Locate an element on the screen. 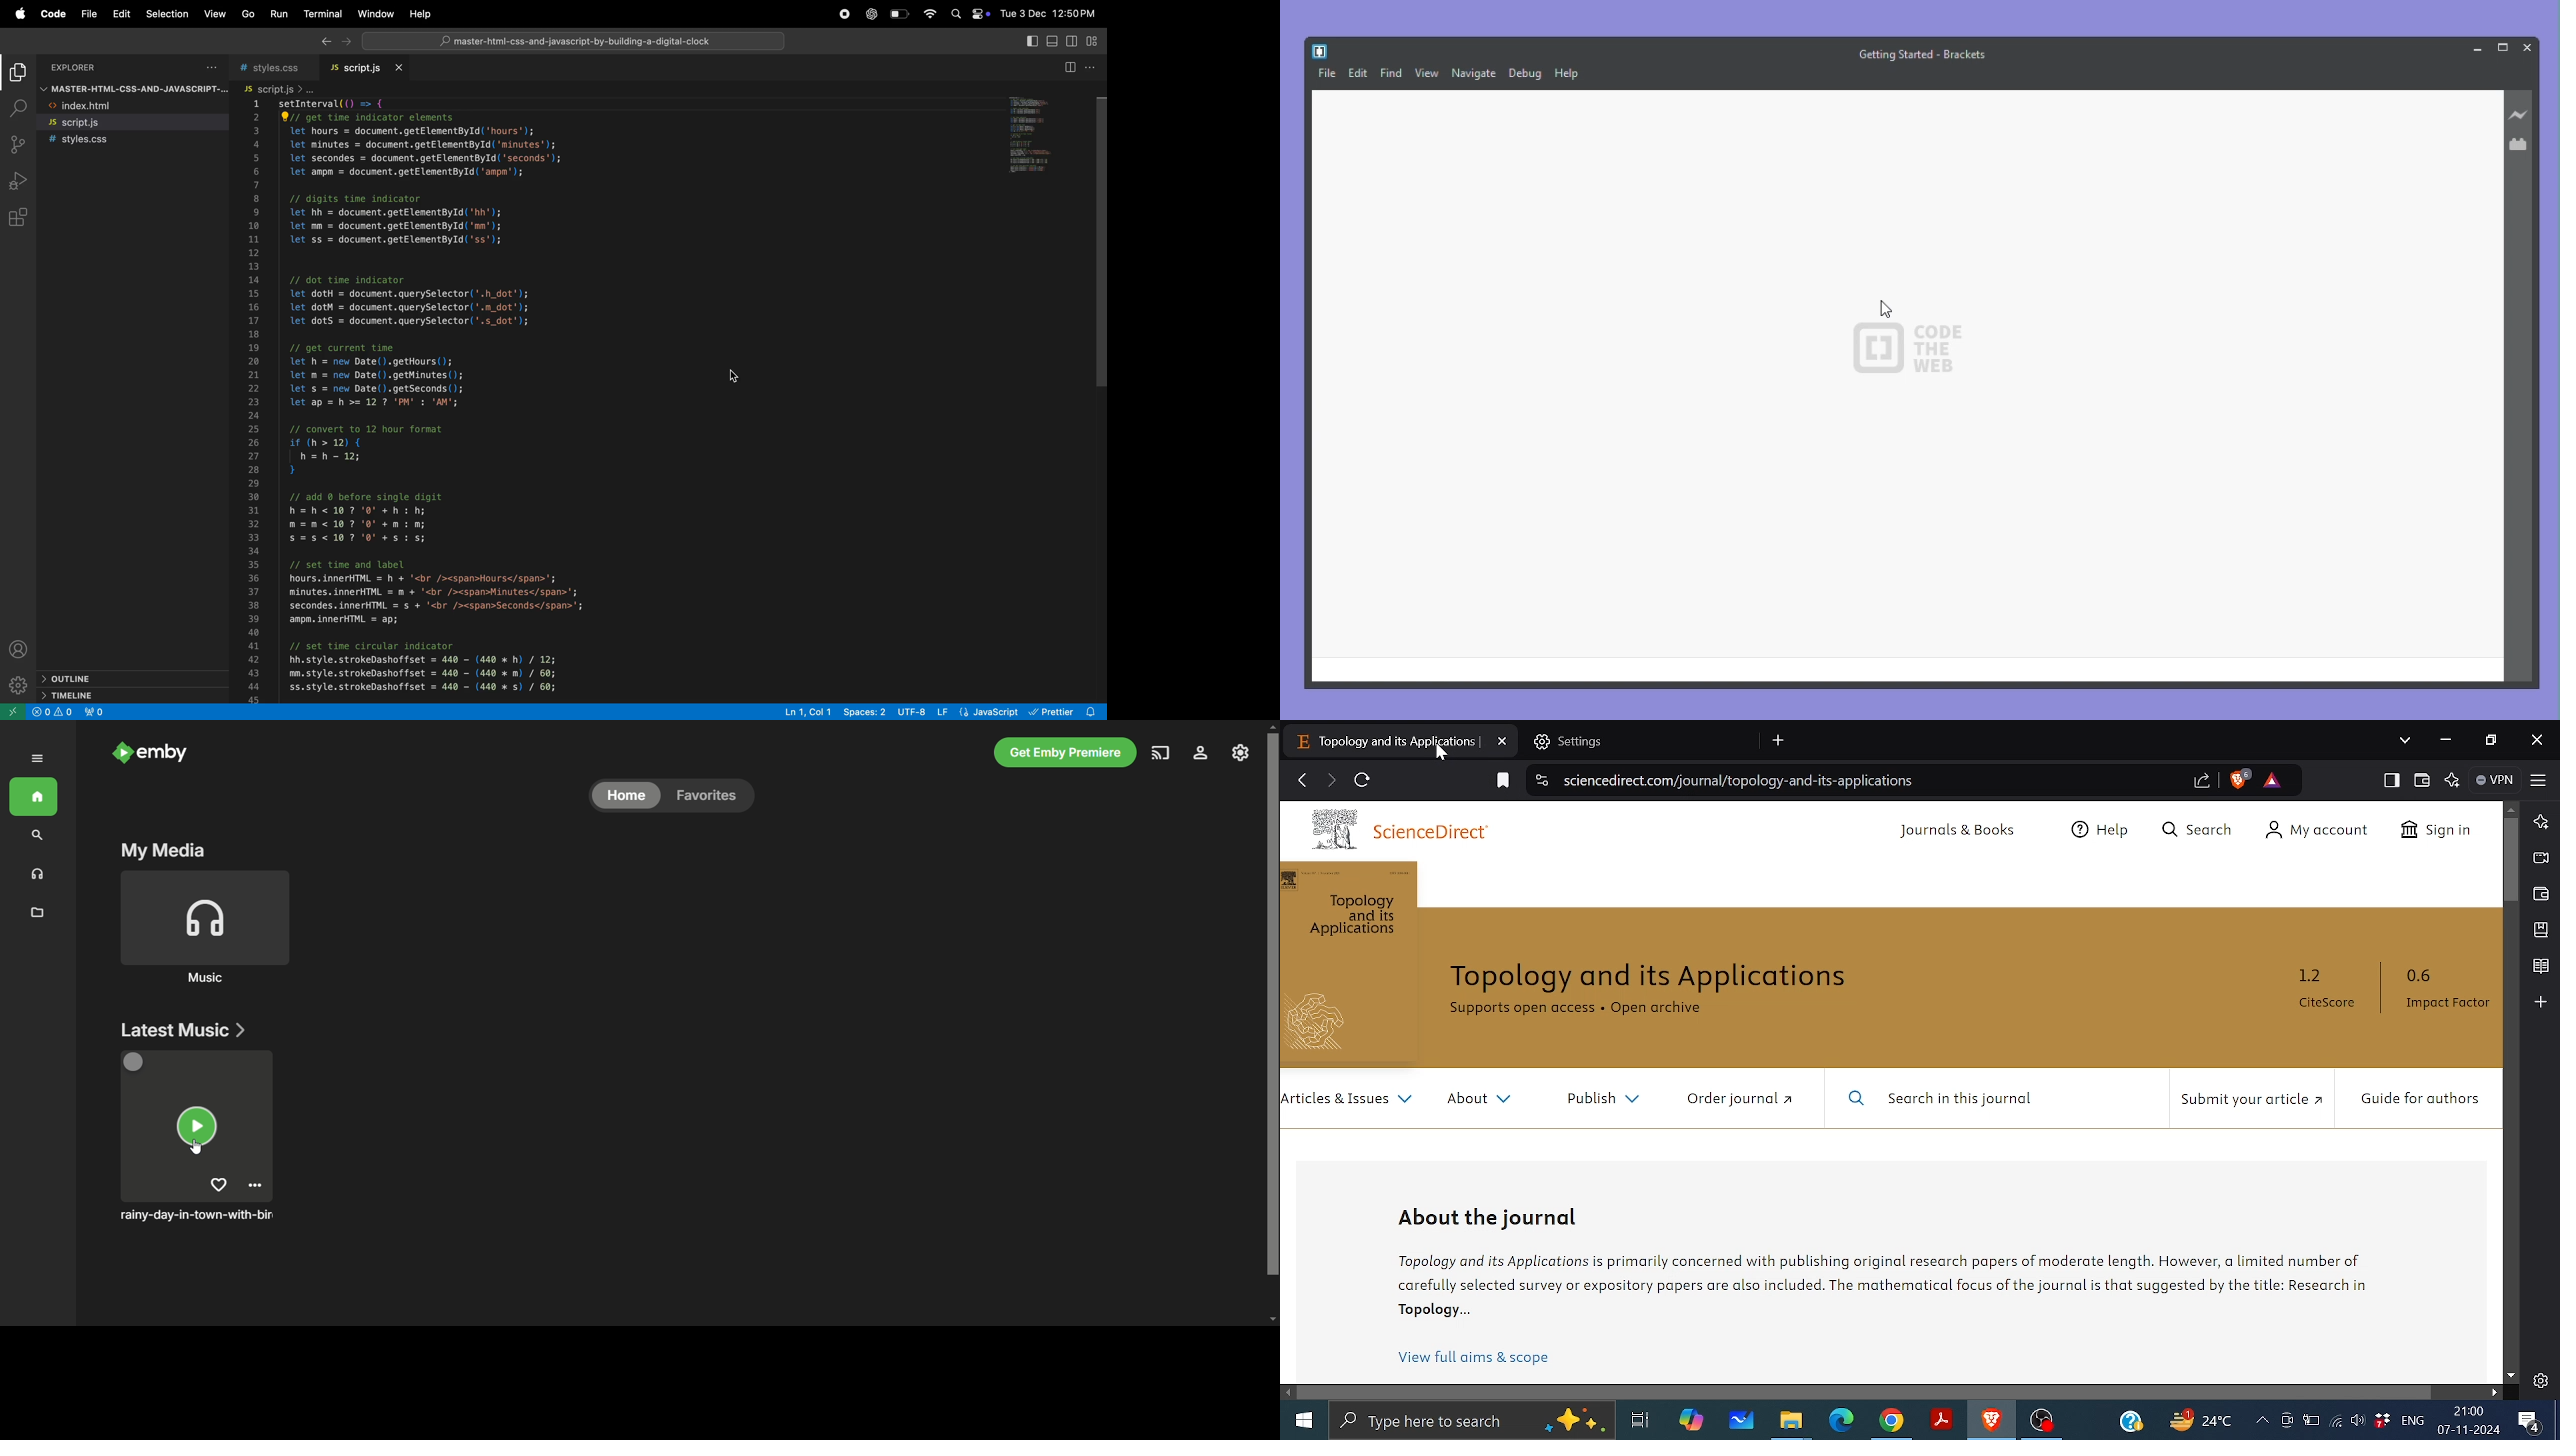 This screenshot has width=2576, height=1456. utf 8 is located at coordinates (914, 712).